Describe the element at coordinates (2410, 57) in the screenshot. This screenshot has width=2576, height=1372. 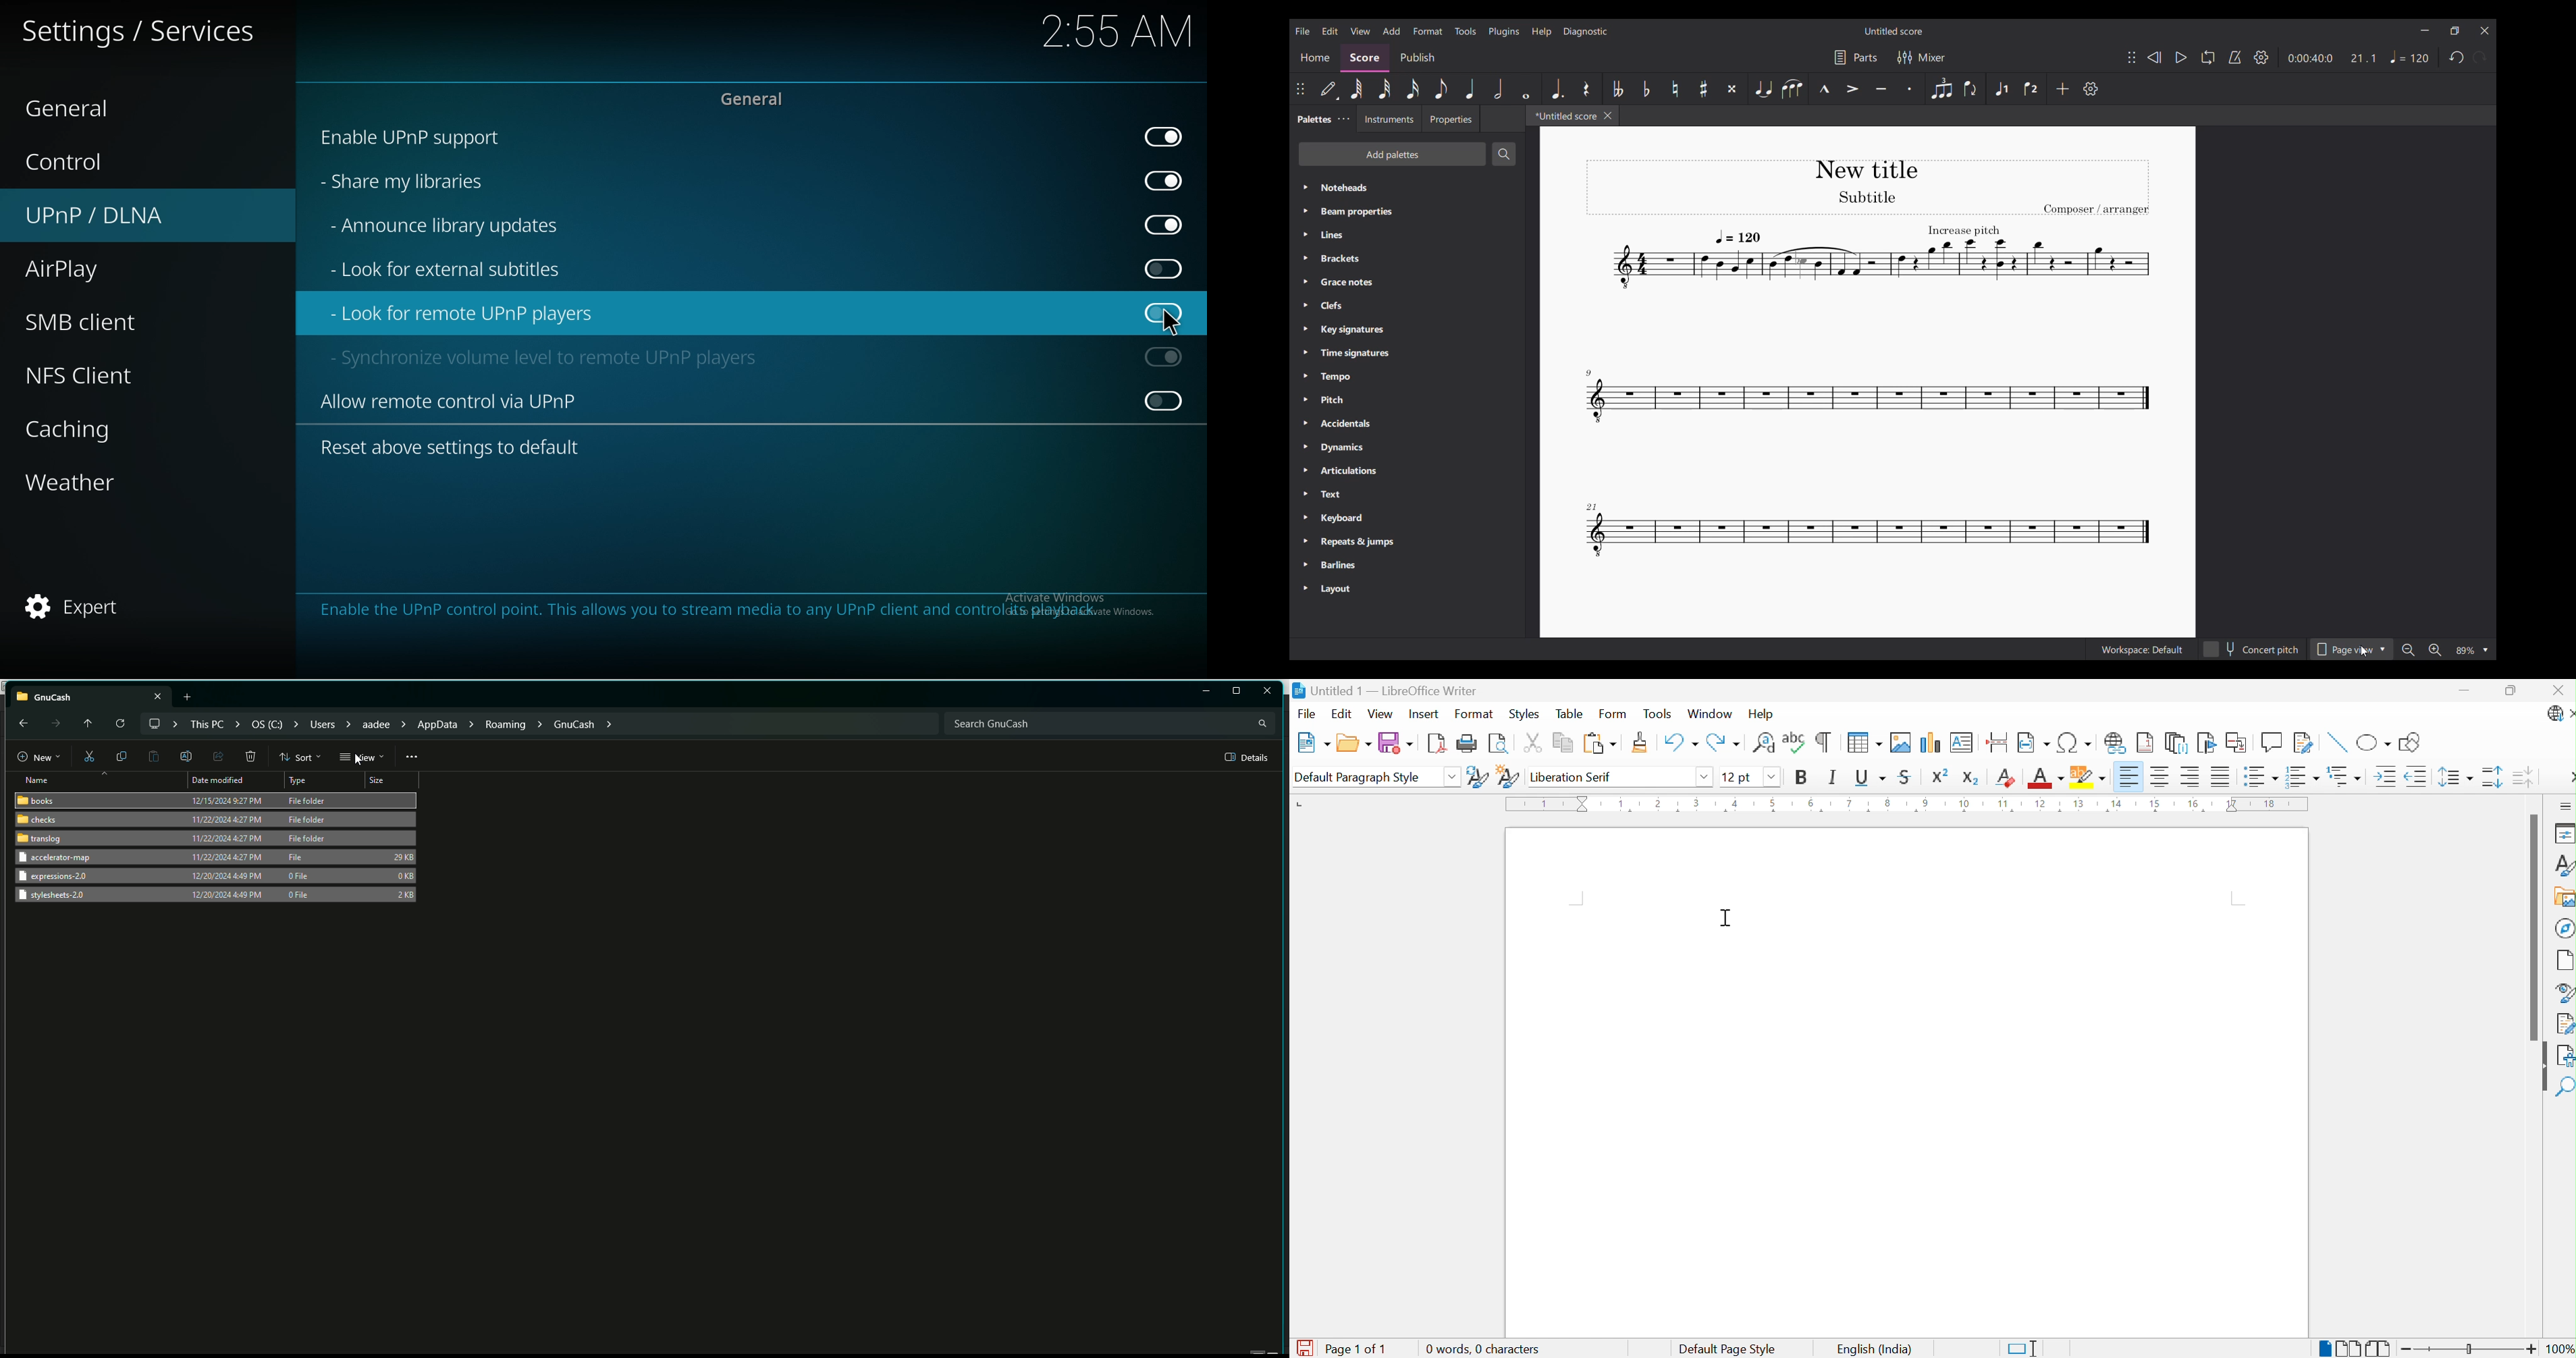
I see `Tempo` at that location.